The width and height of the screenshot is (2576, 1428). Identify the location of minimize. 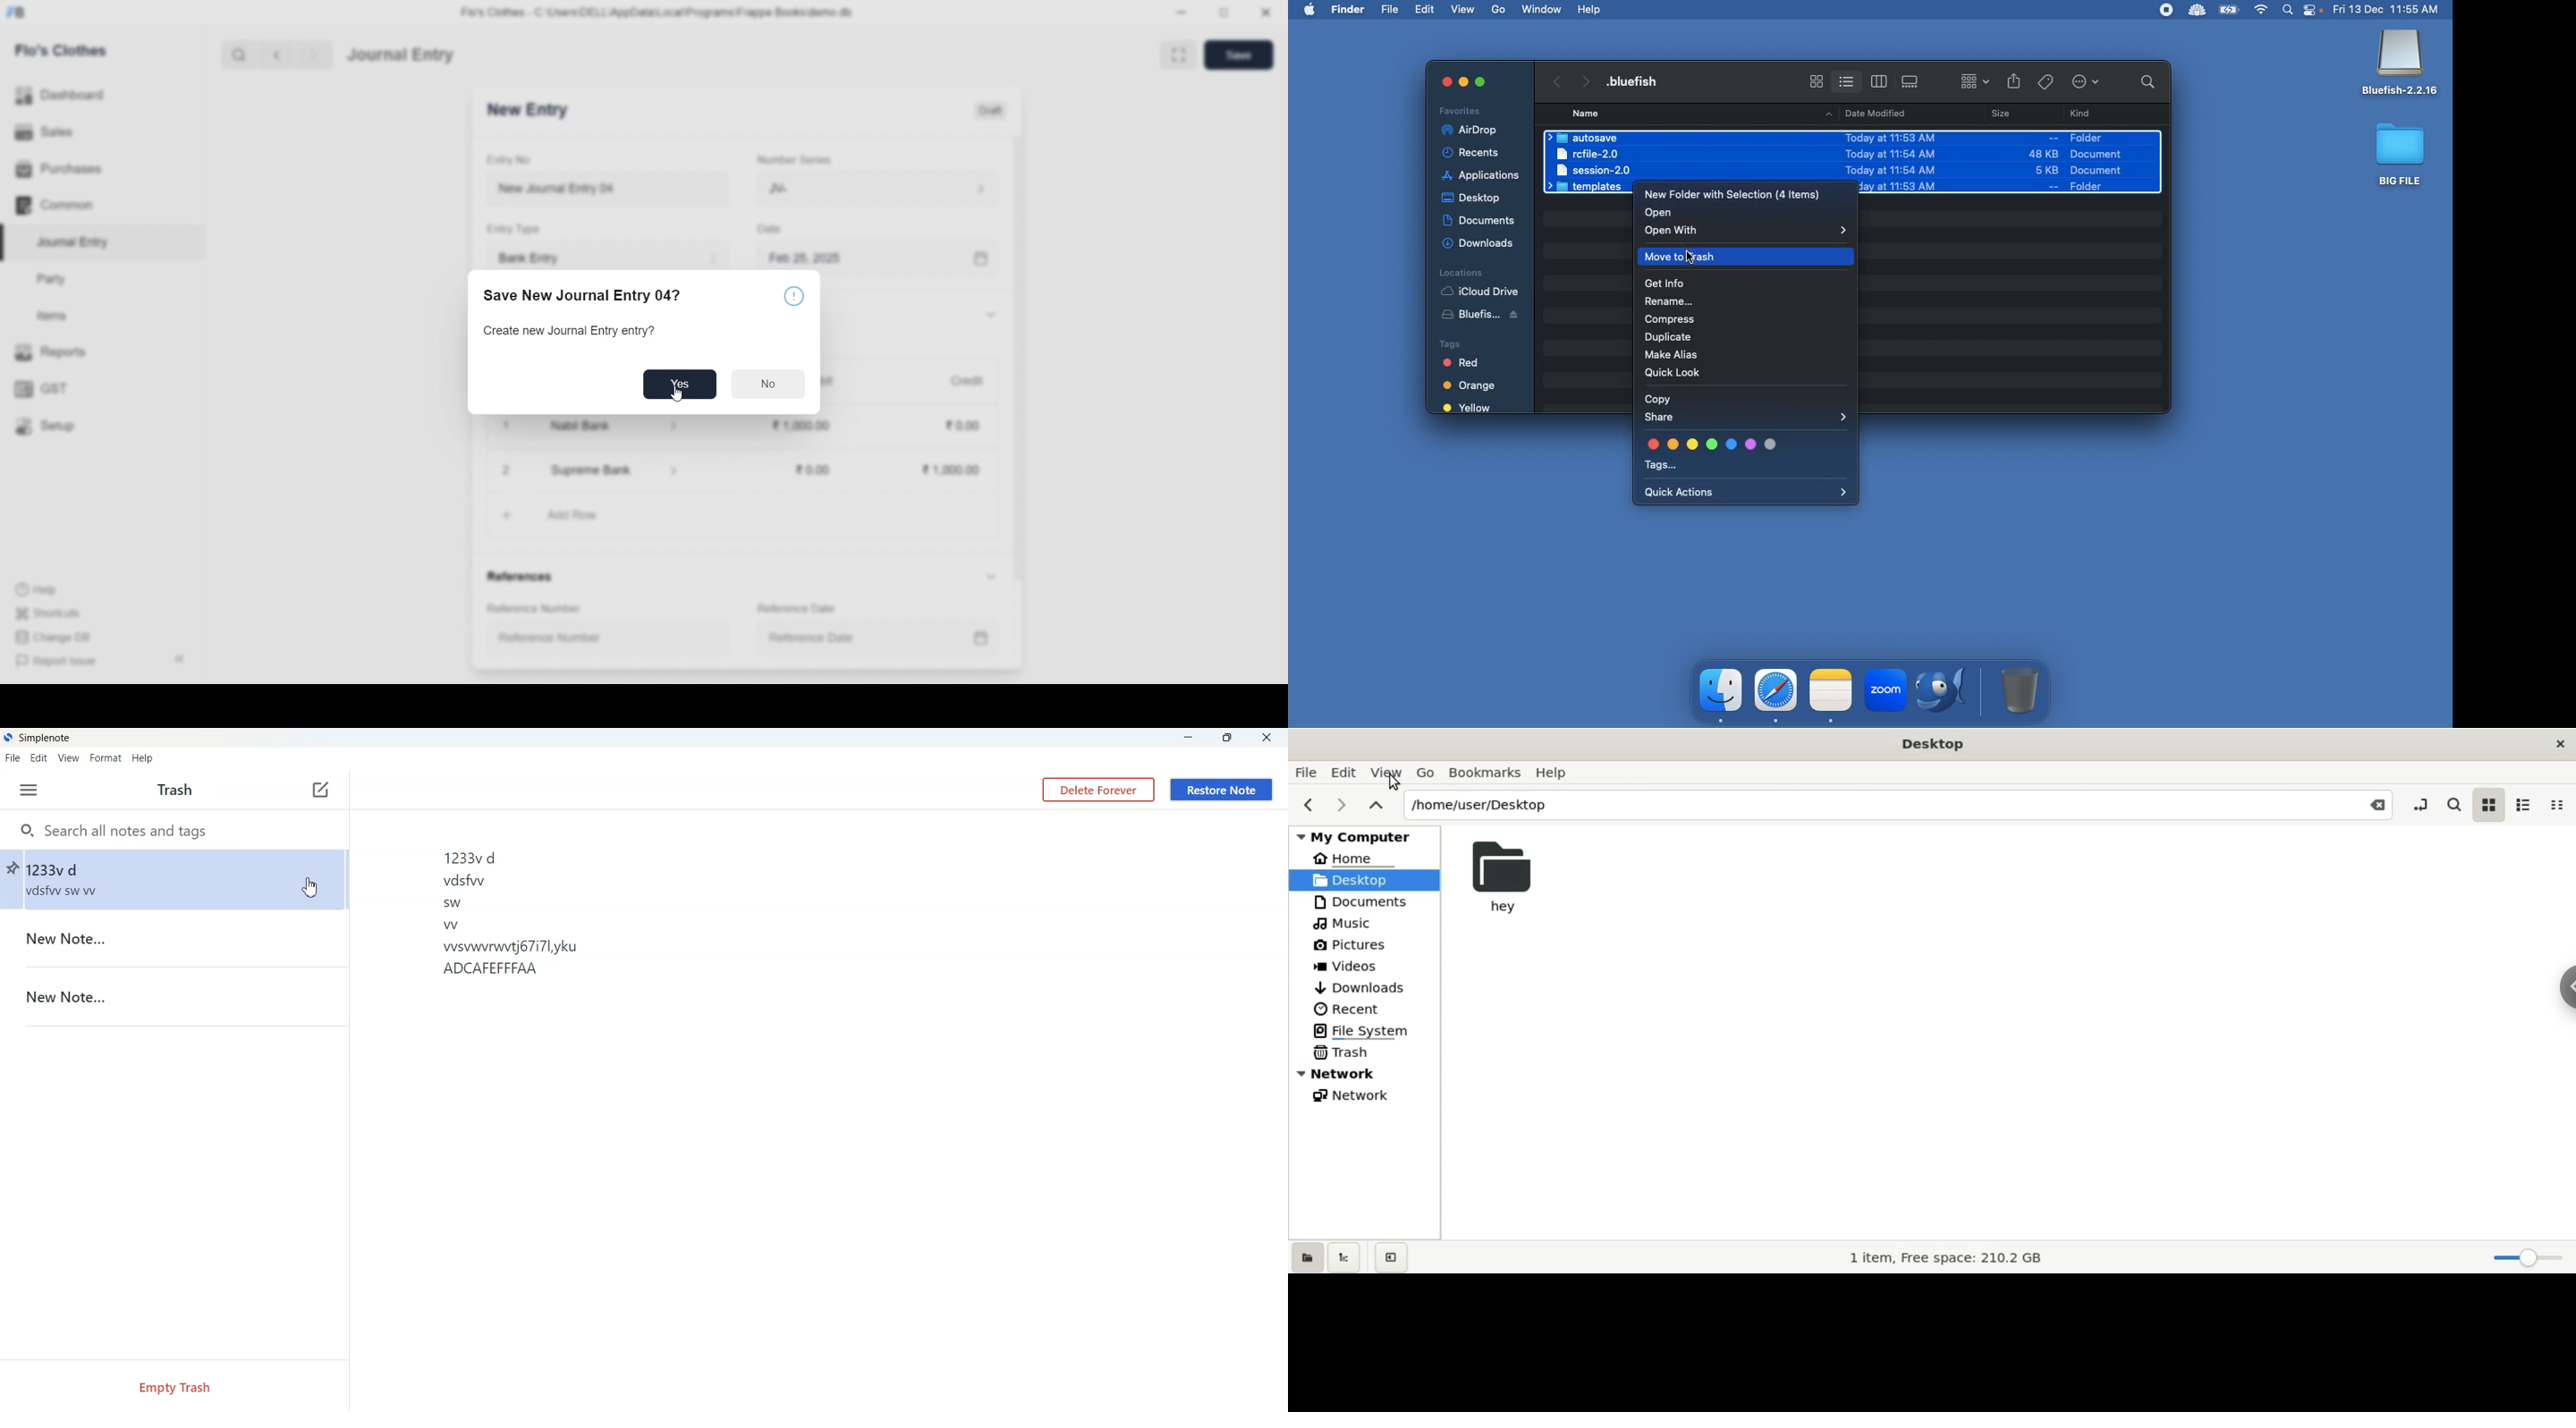
(1463, 84).